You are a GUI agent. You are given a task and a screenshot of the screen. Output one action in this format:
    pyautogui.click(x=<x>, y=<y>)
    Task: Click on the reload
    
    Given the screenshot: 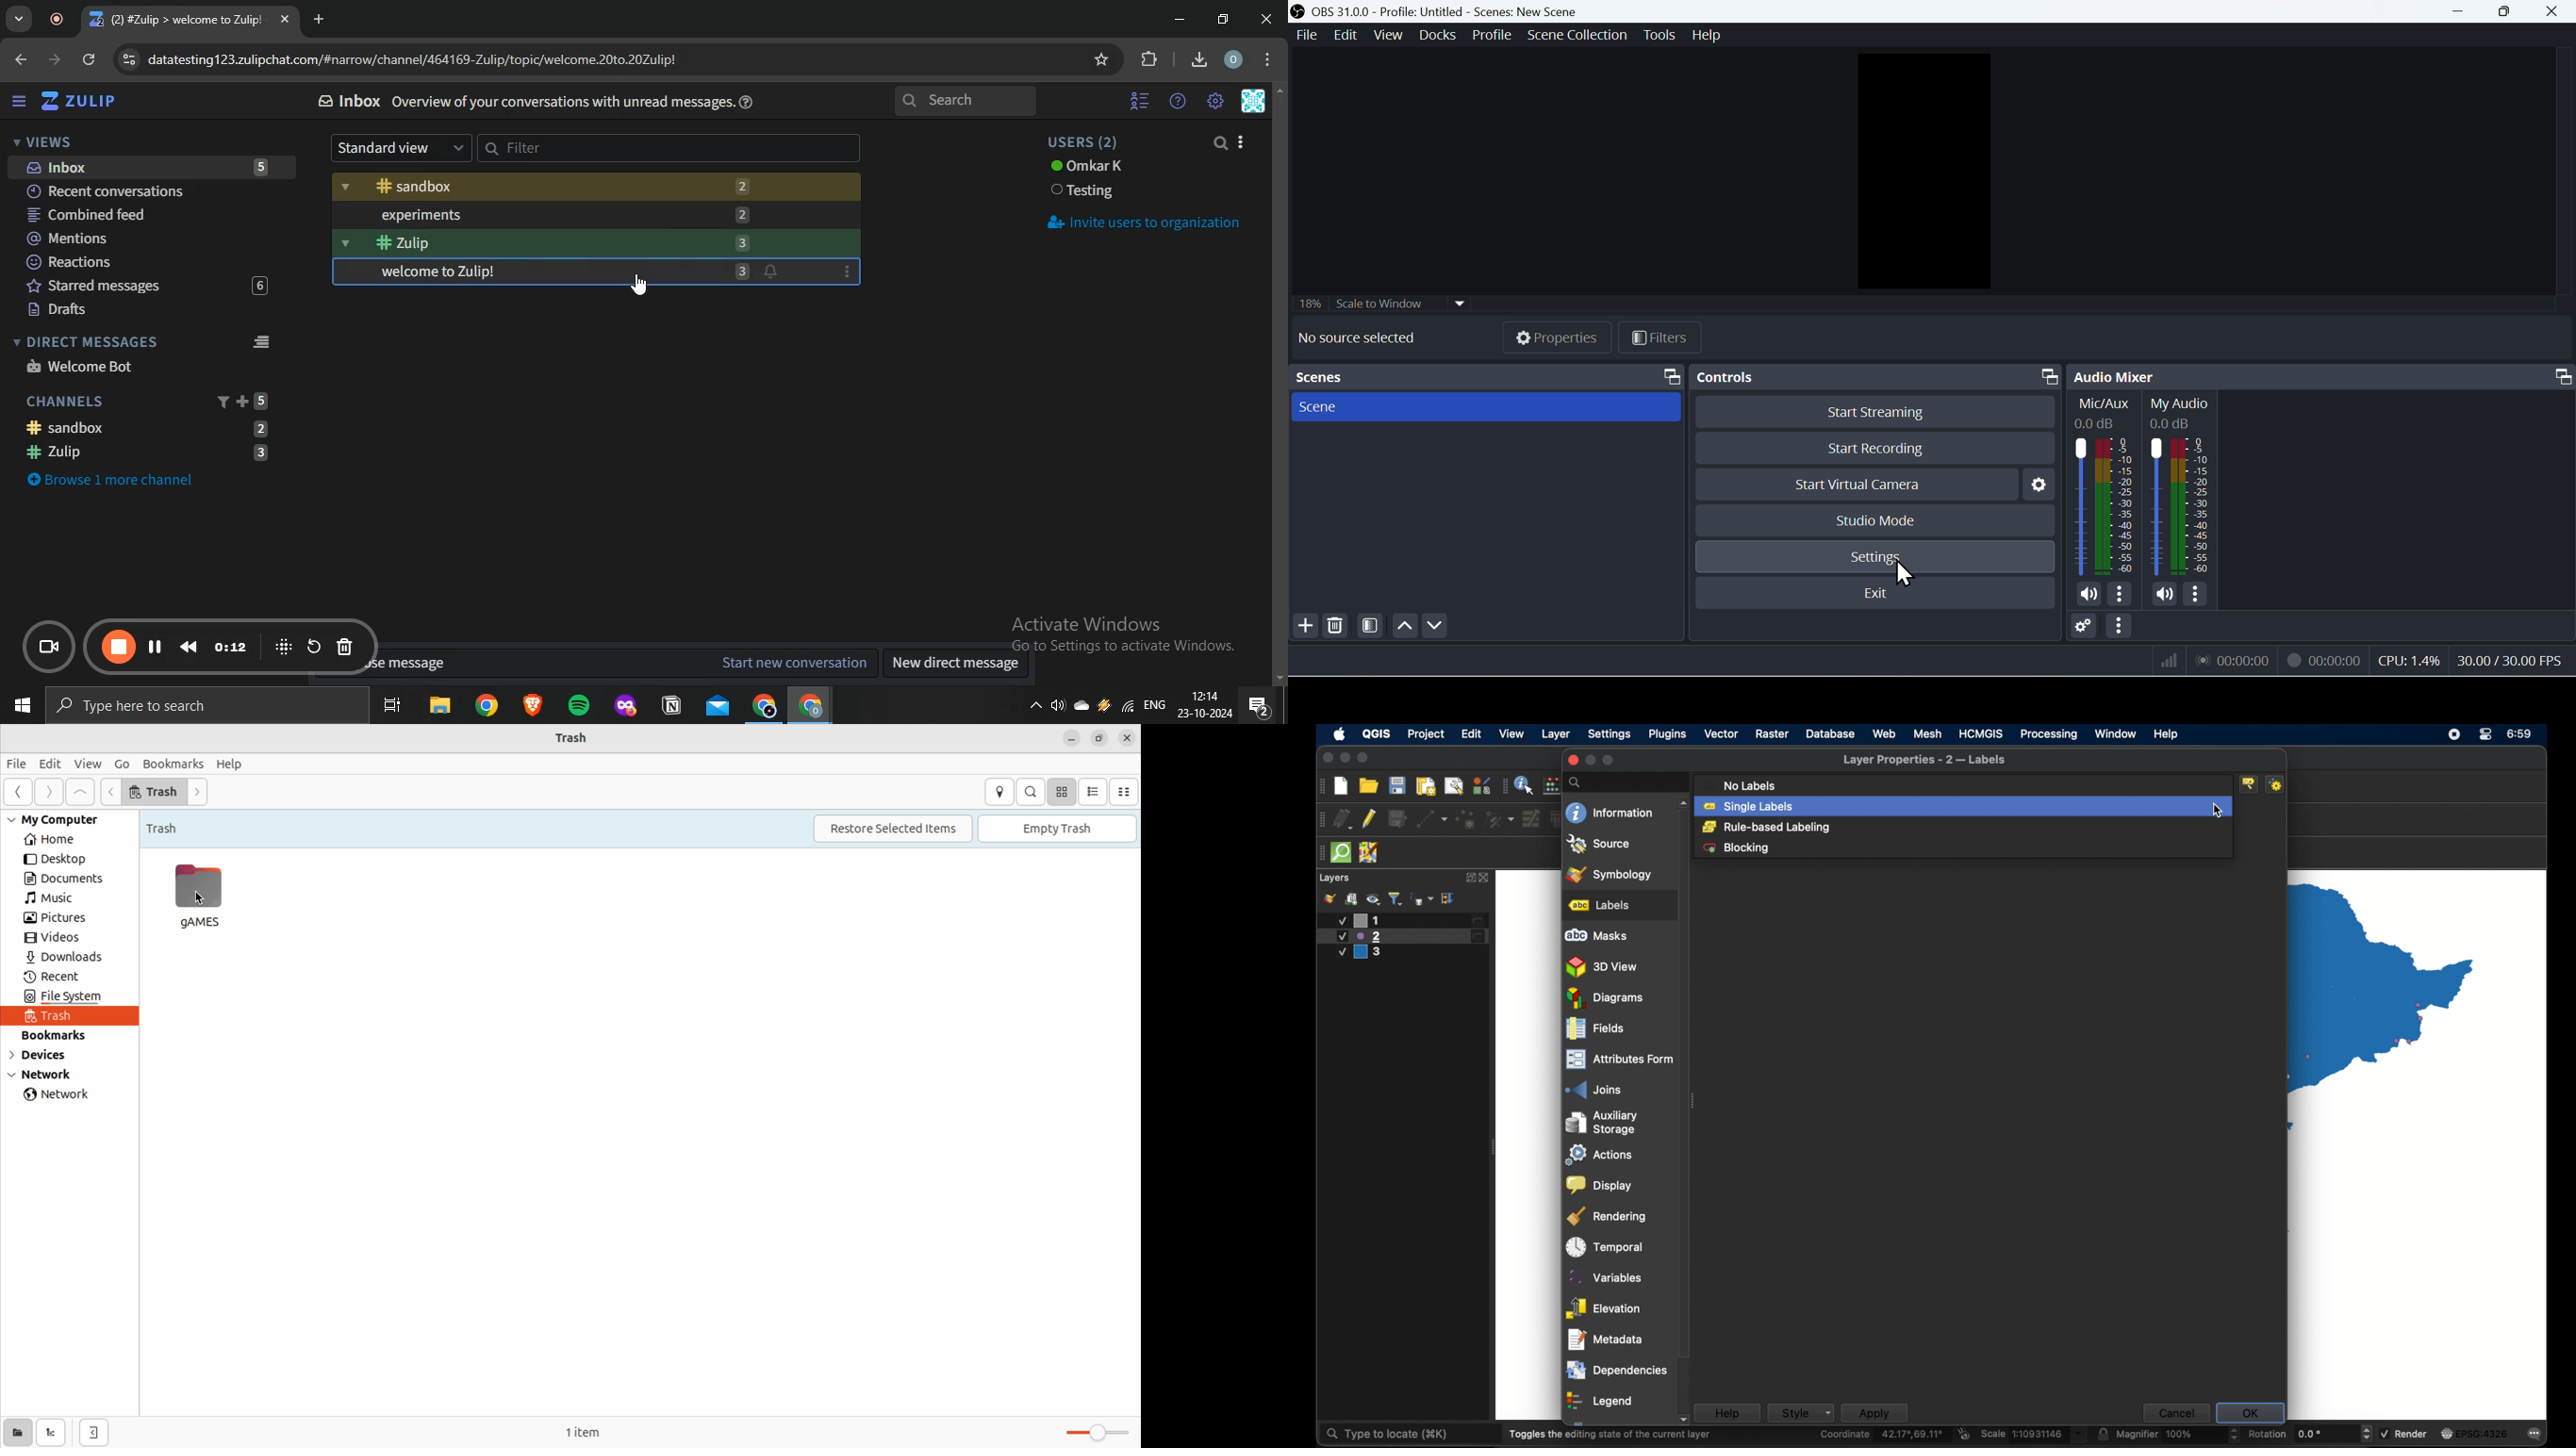 What is the action you would take?
    pyautogui.click(x=91, y=61)
    